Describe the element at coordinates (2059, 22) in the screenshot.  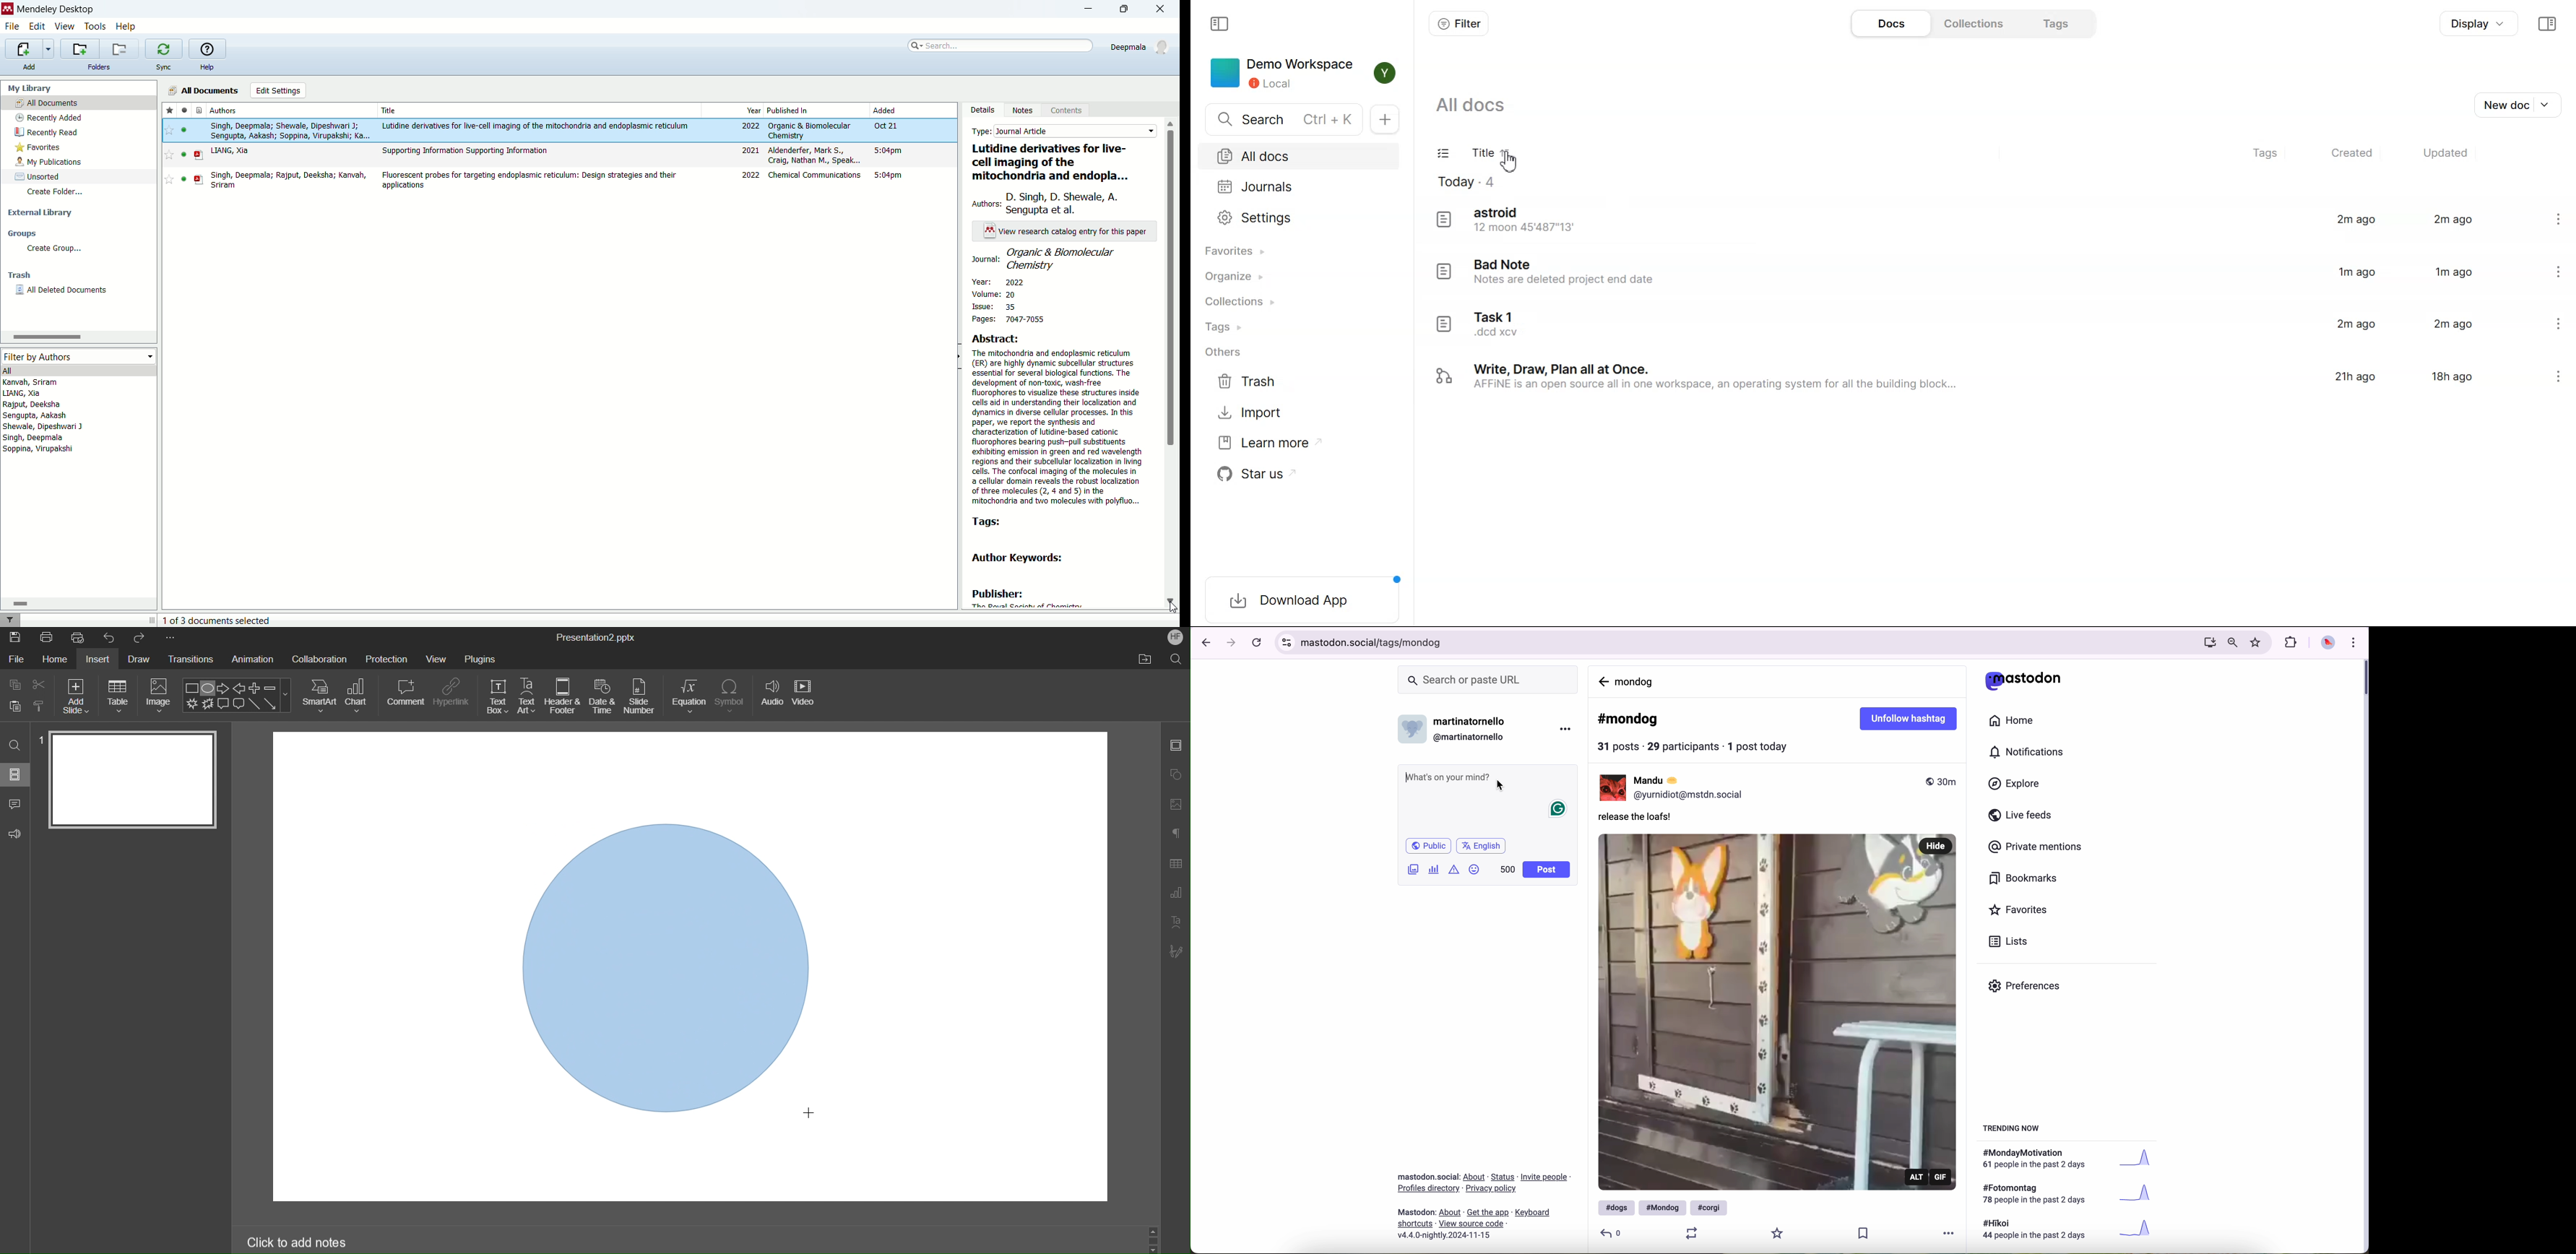
I see `Tags` at that location.